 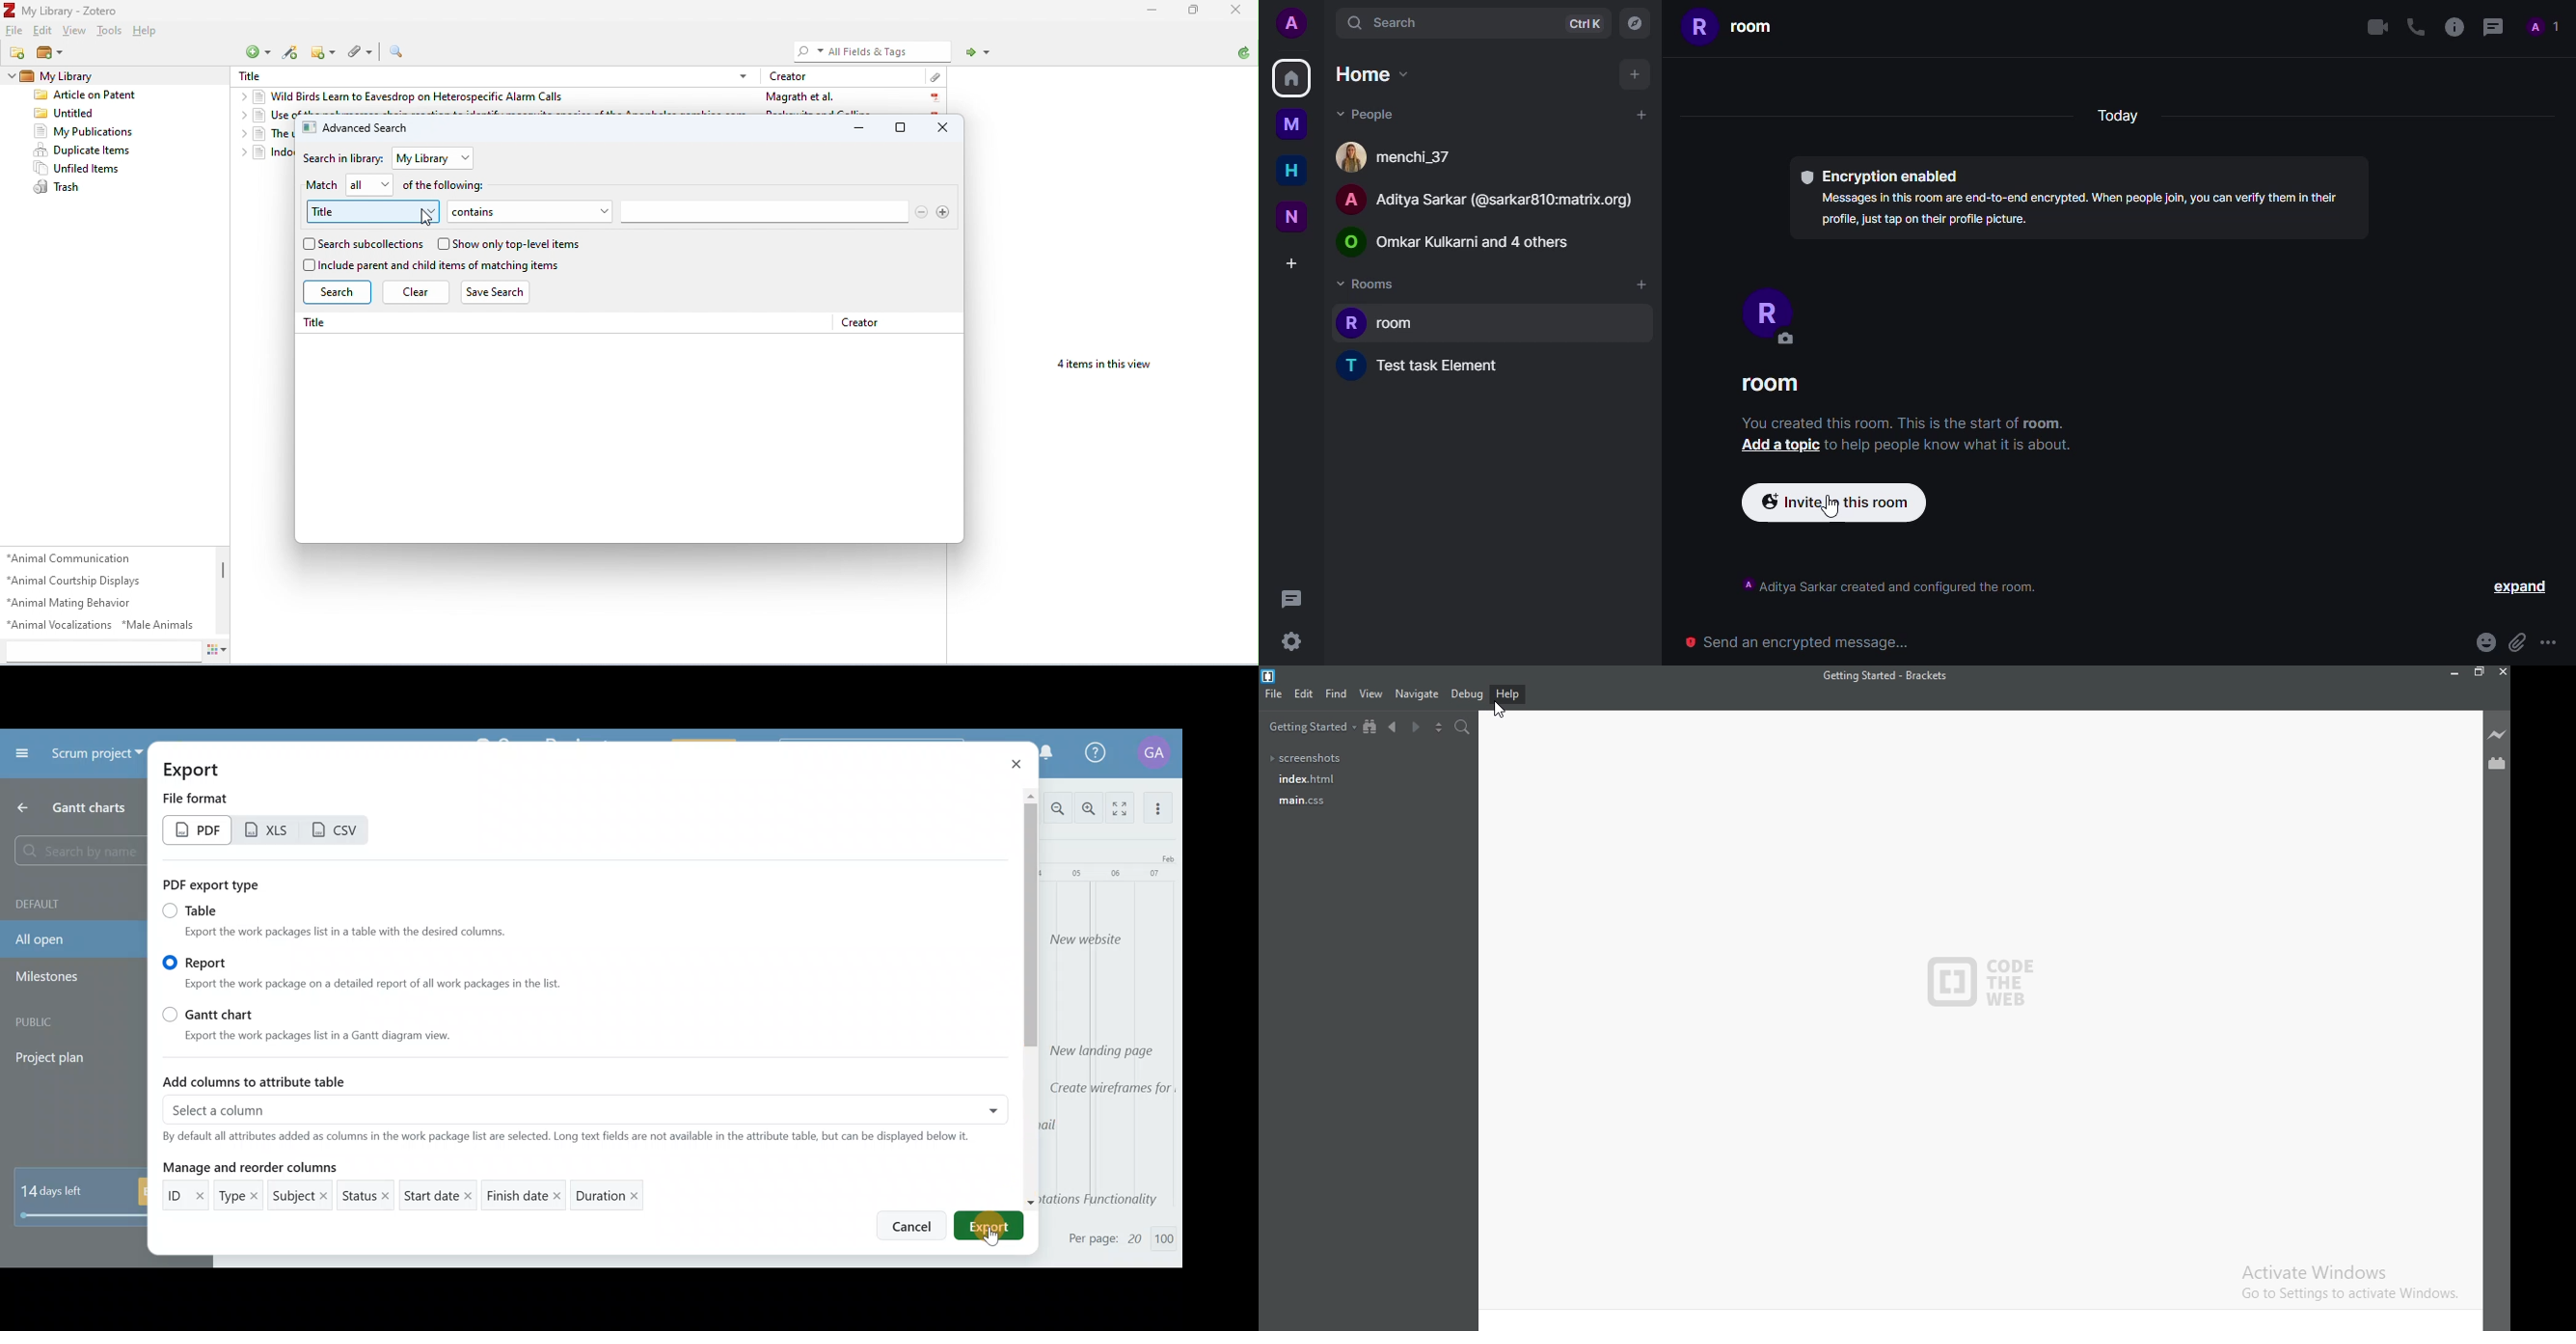 What do you see at coordinates (324, 52) in the screenshot?
I see `new note` at bounding box center [324, 52].